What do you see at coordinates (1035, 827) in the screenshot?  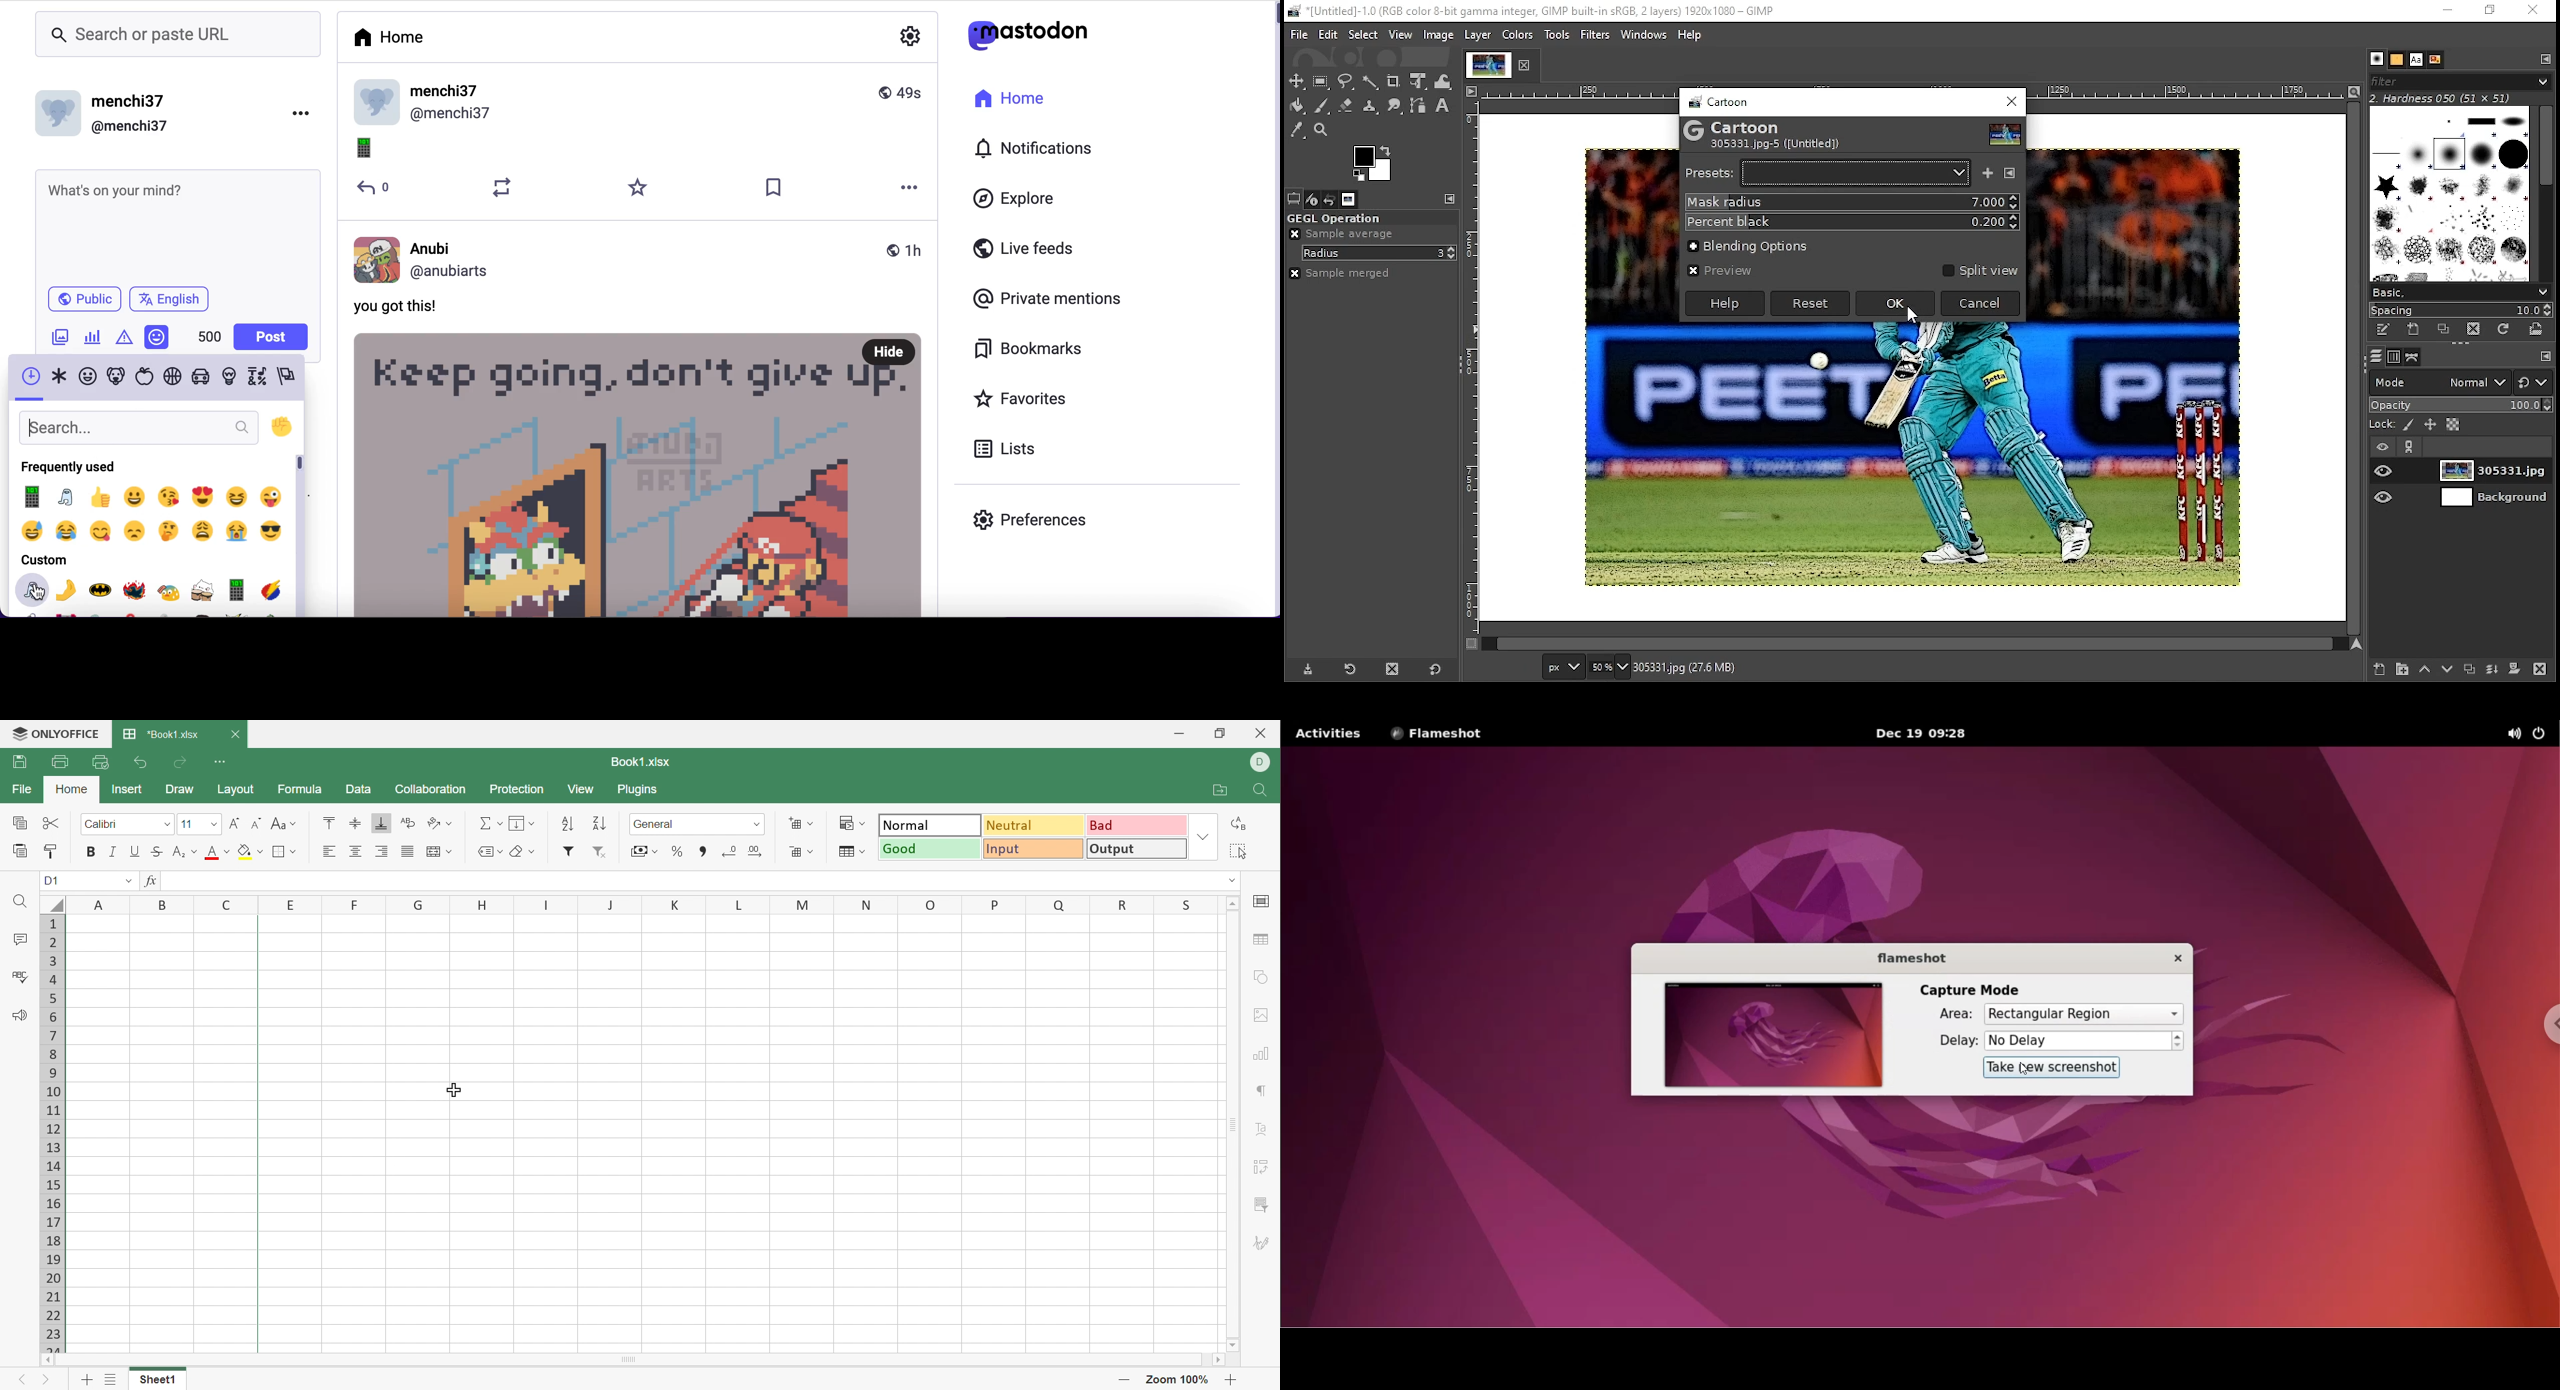 I see `Neutral` at bounding box center [1035, 827].